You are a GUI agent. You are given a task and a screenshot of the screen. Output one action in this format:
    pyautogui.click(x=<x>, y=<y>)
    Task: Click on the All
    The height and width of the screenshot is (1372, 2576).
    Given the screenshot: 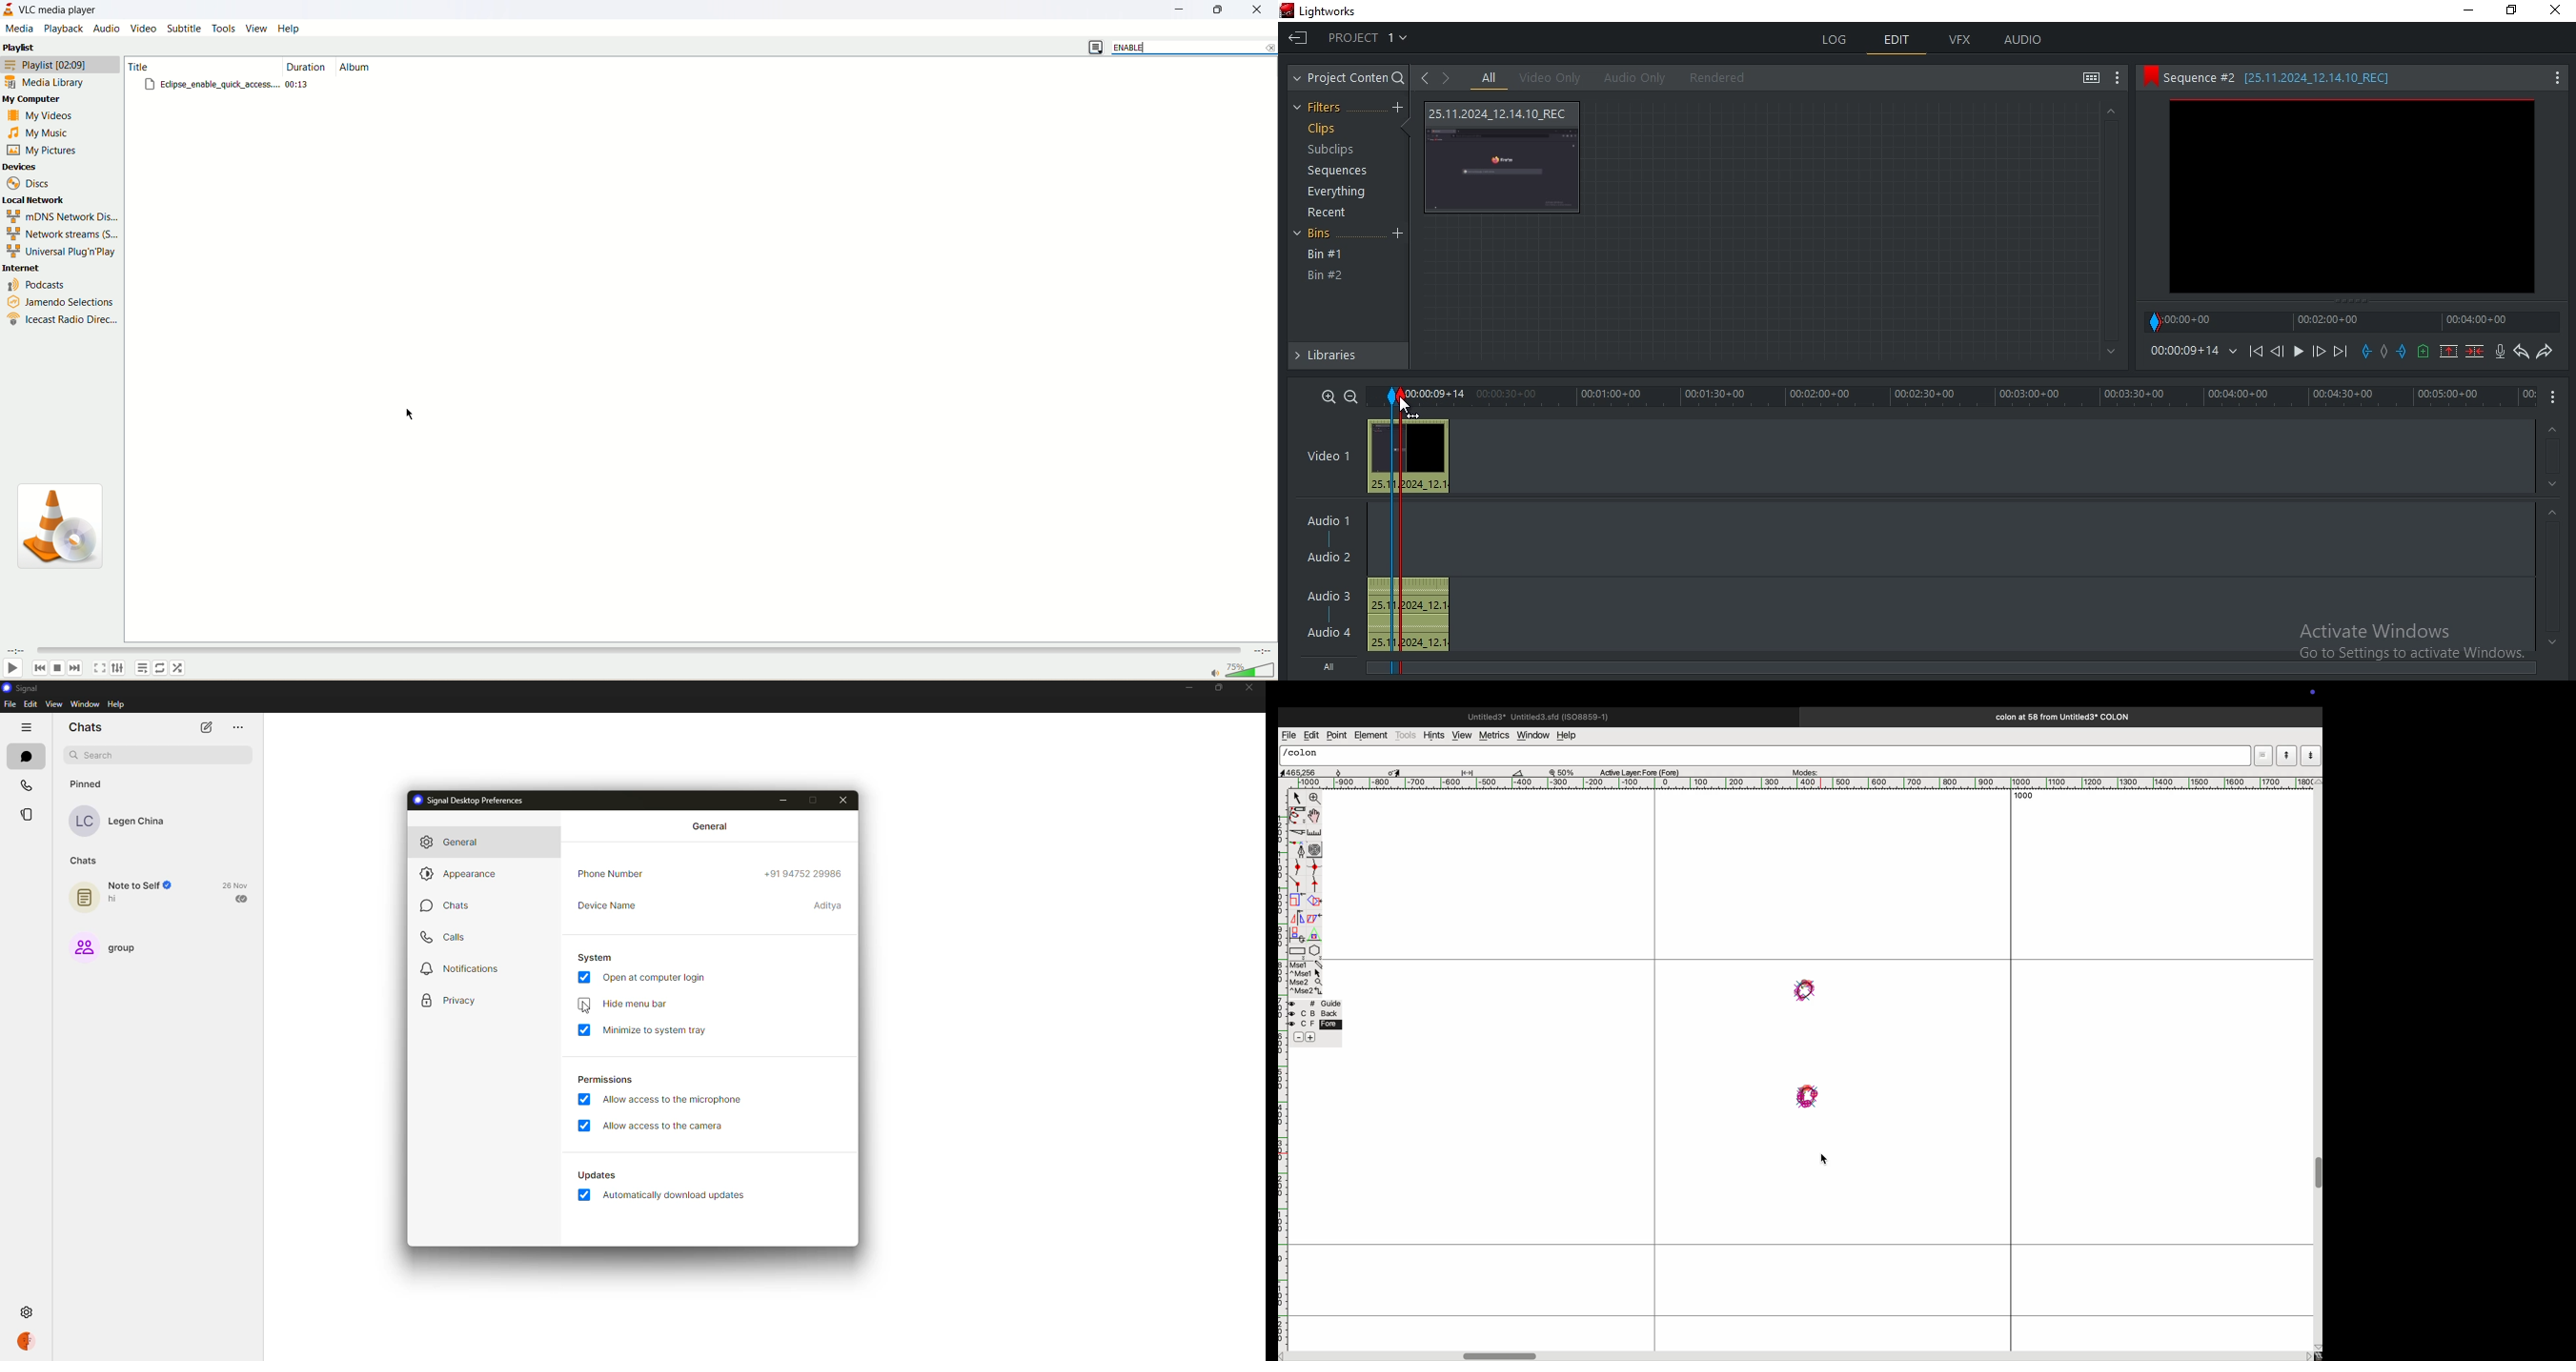 What is the action you would take?
    pyautogui.click(x=1334, y=668)
    